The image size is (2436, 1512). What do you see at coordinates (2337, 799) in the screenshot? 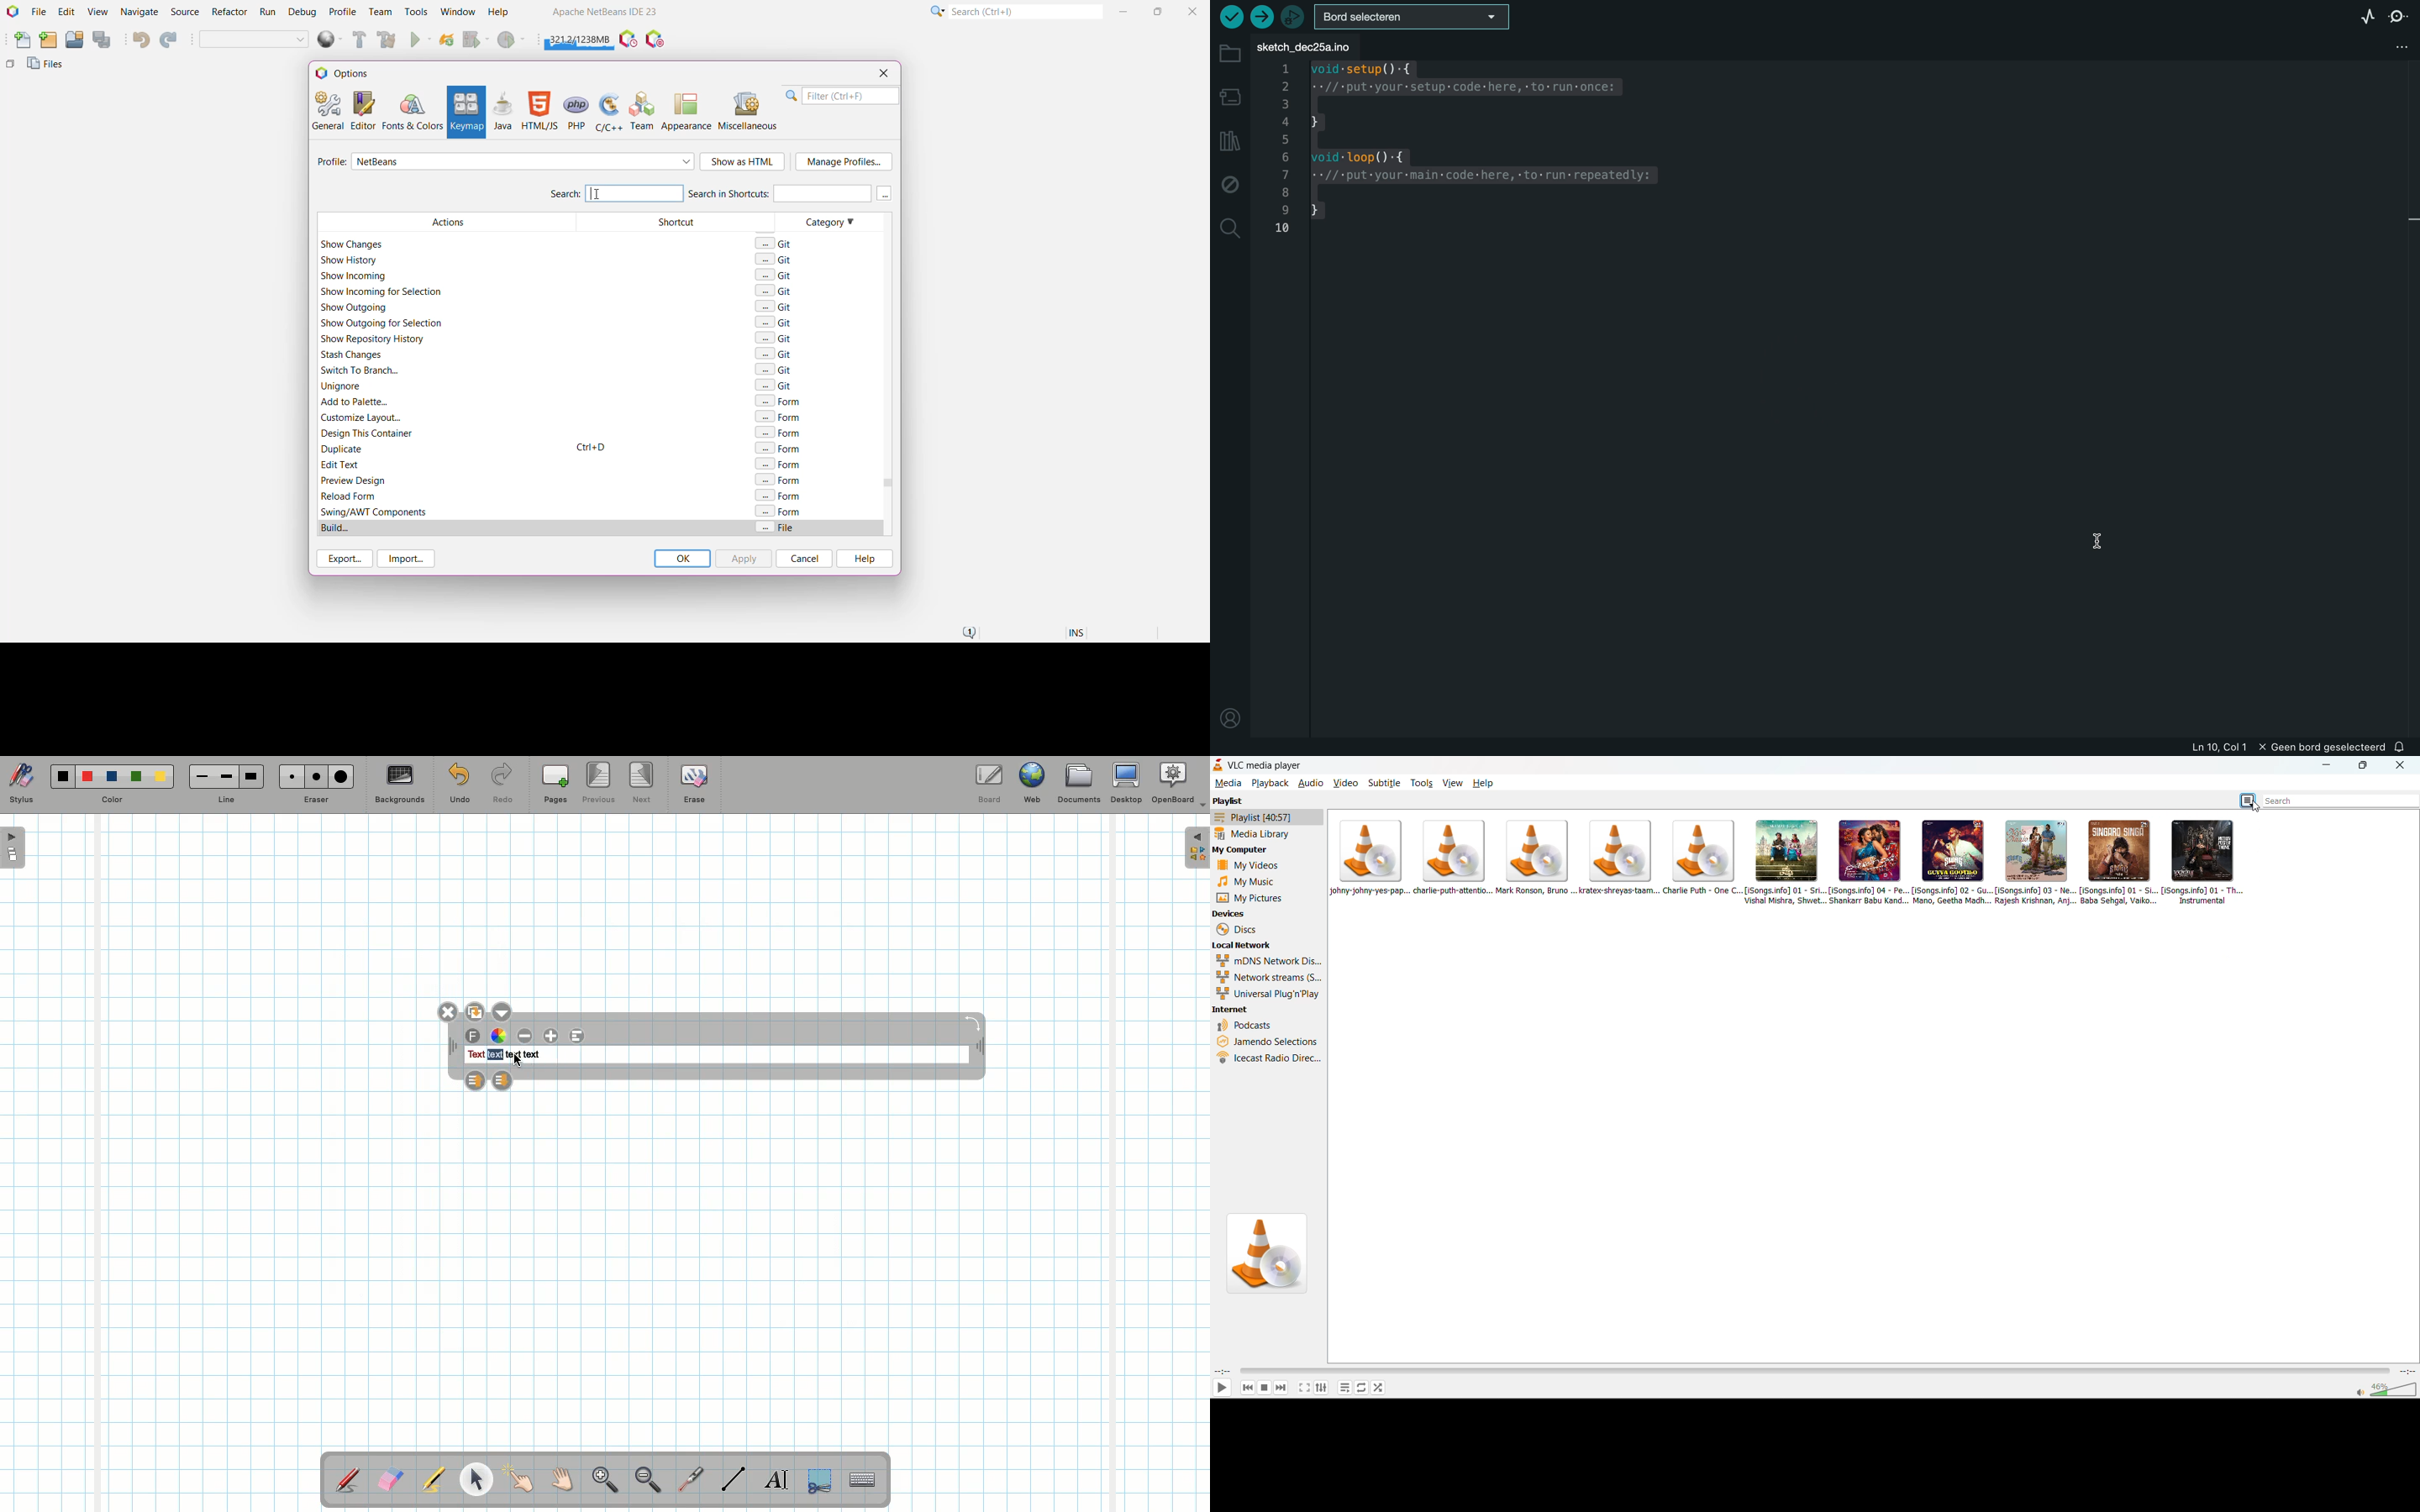
I see `search` at bounding box center [2337, 799].